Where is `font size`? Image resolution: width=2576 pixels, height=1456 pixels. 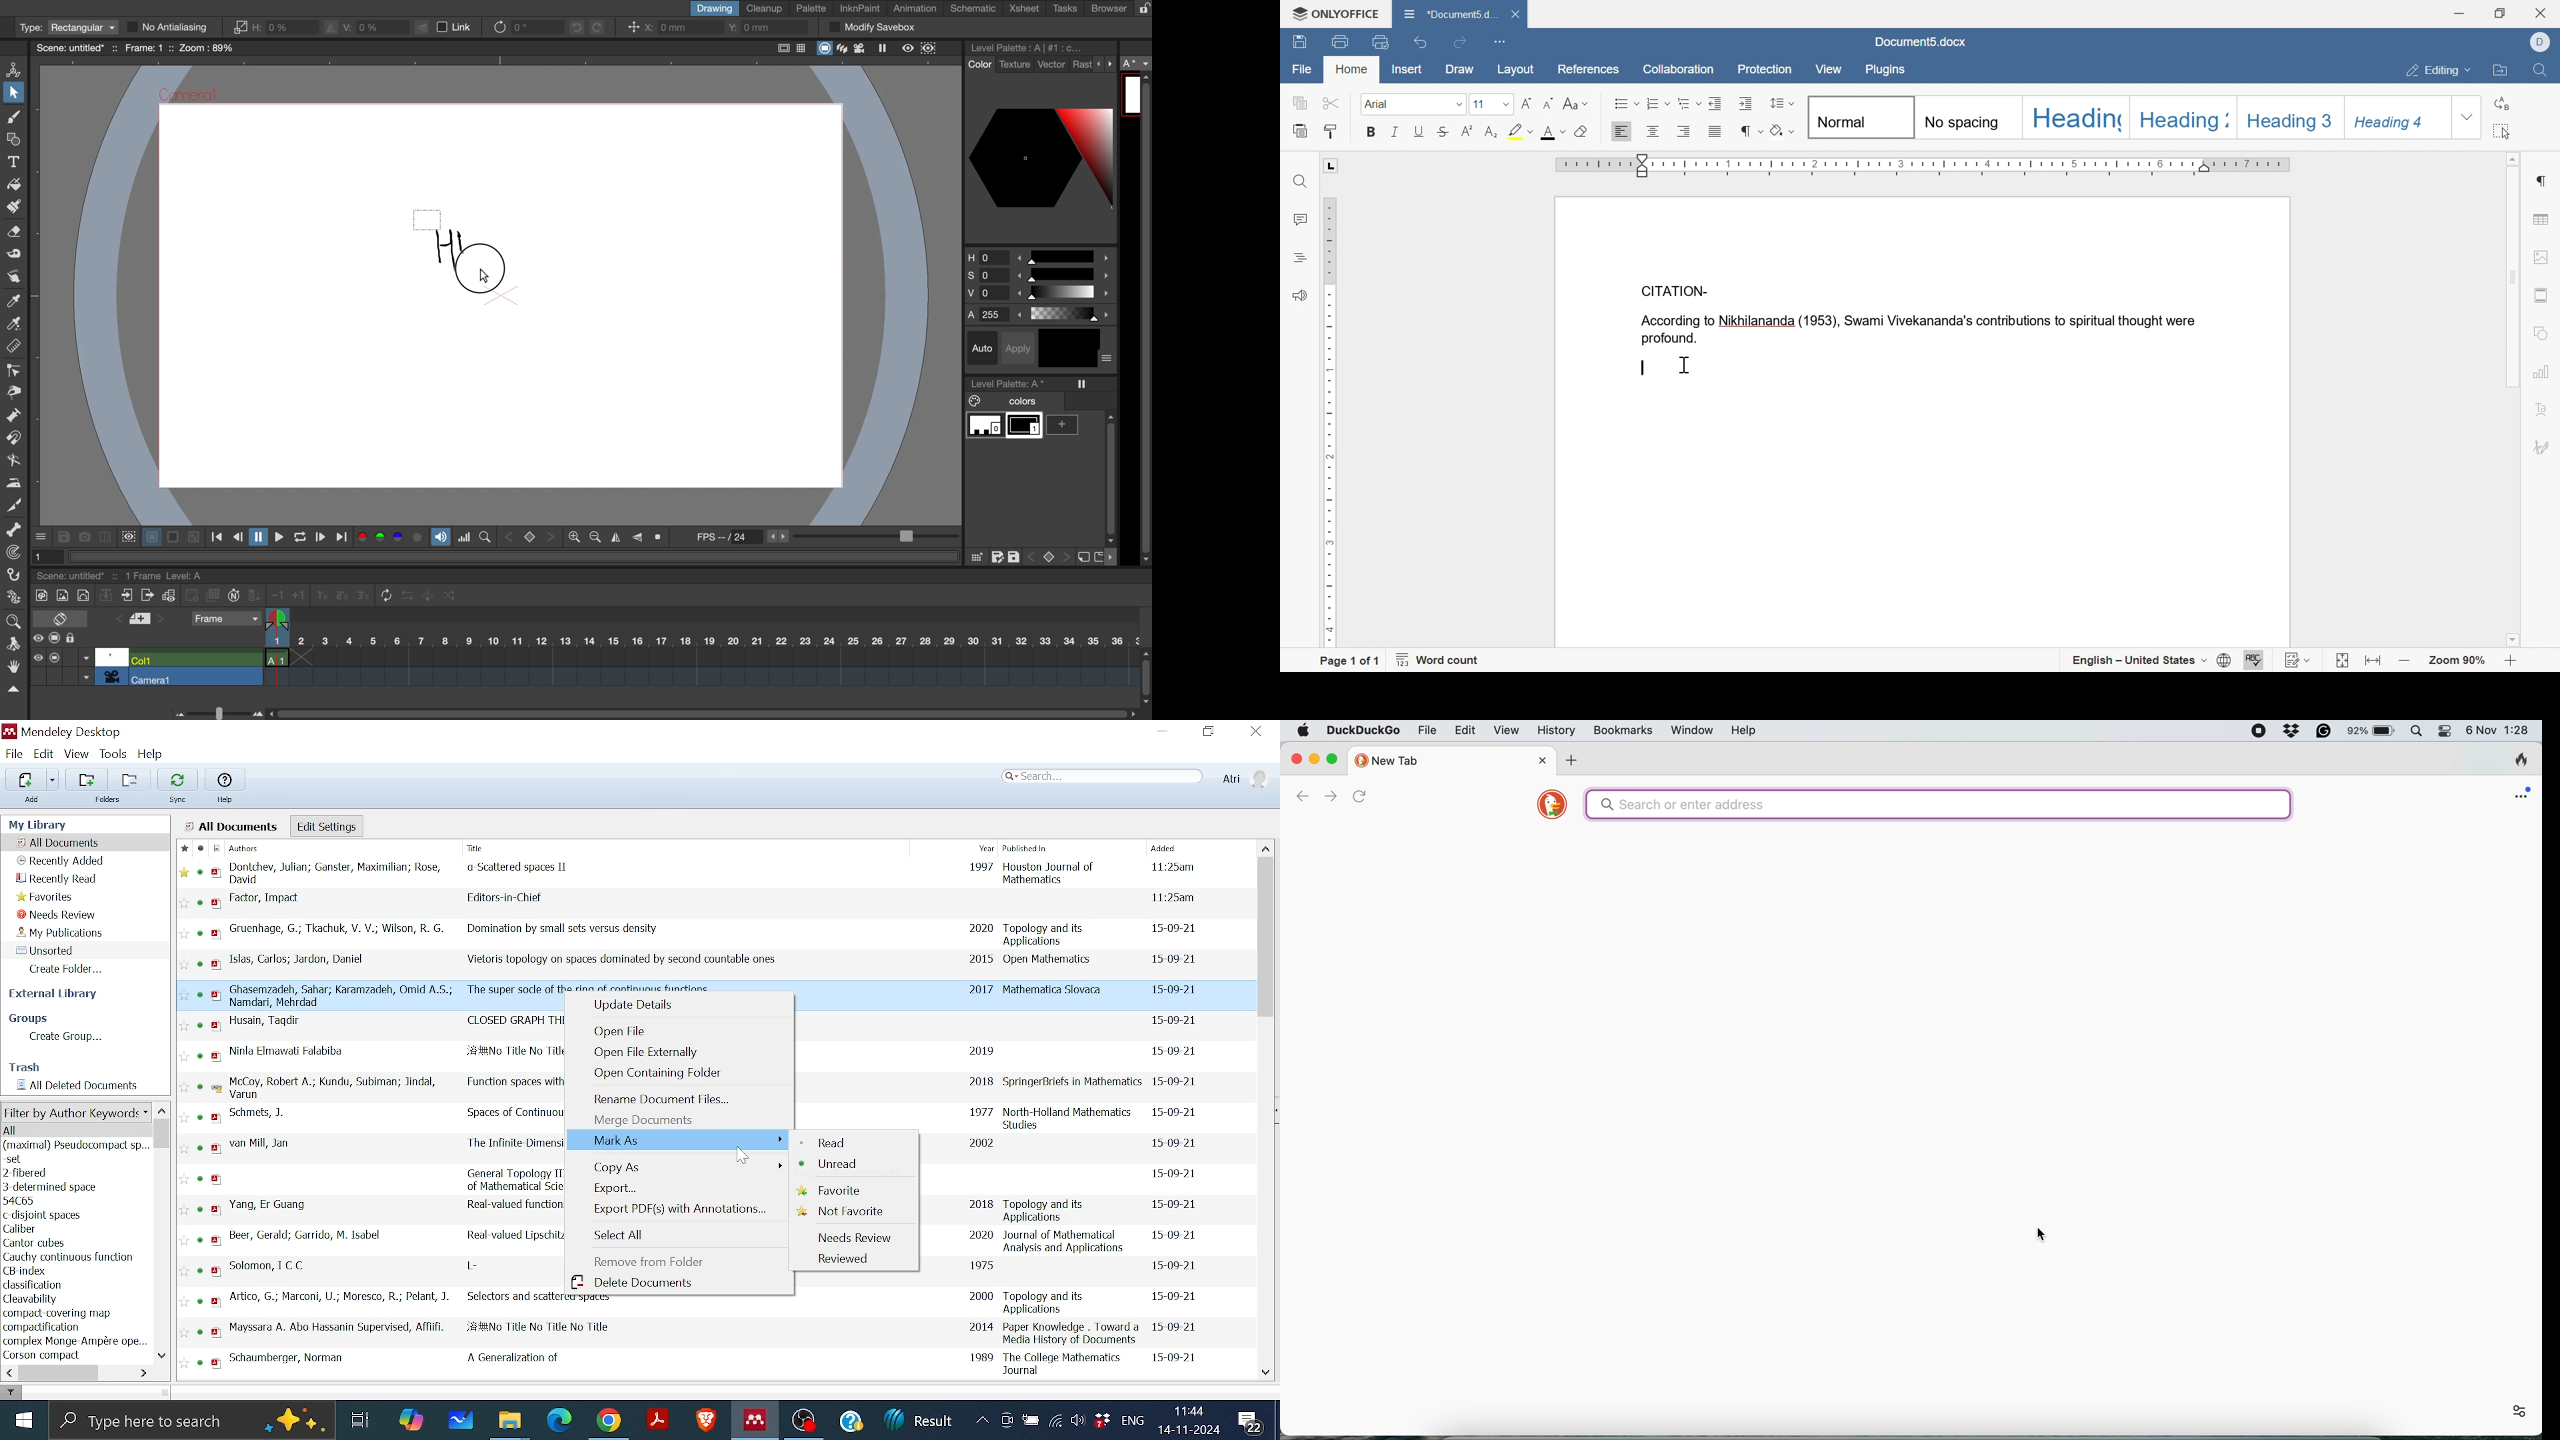
font size is located at coordinates (1492, 105).